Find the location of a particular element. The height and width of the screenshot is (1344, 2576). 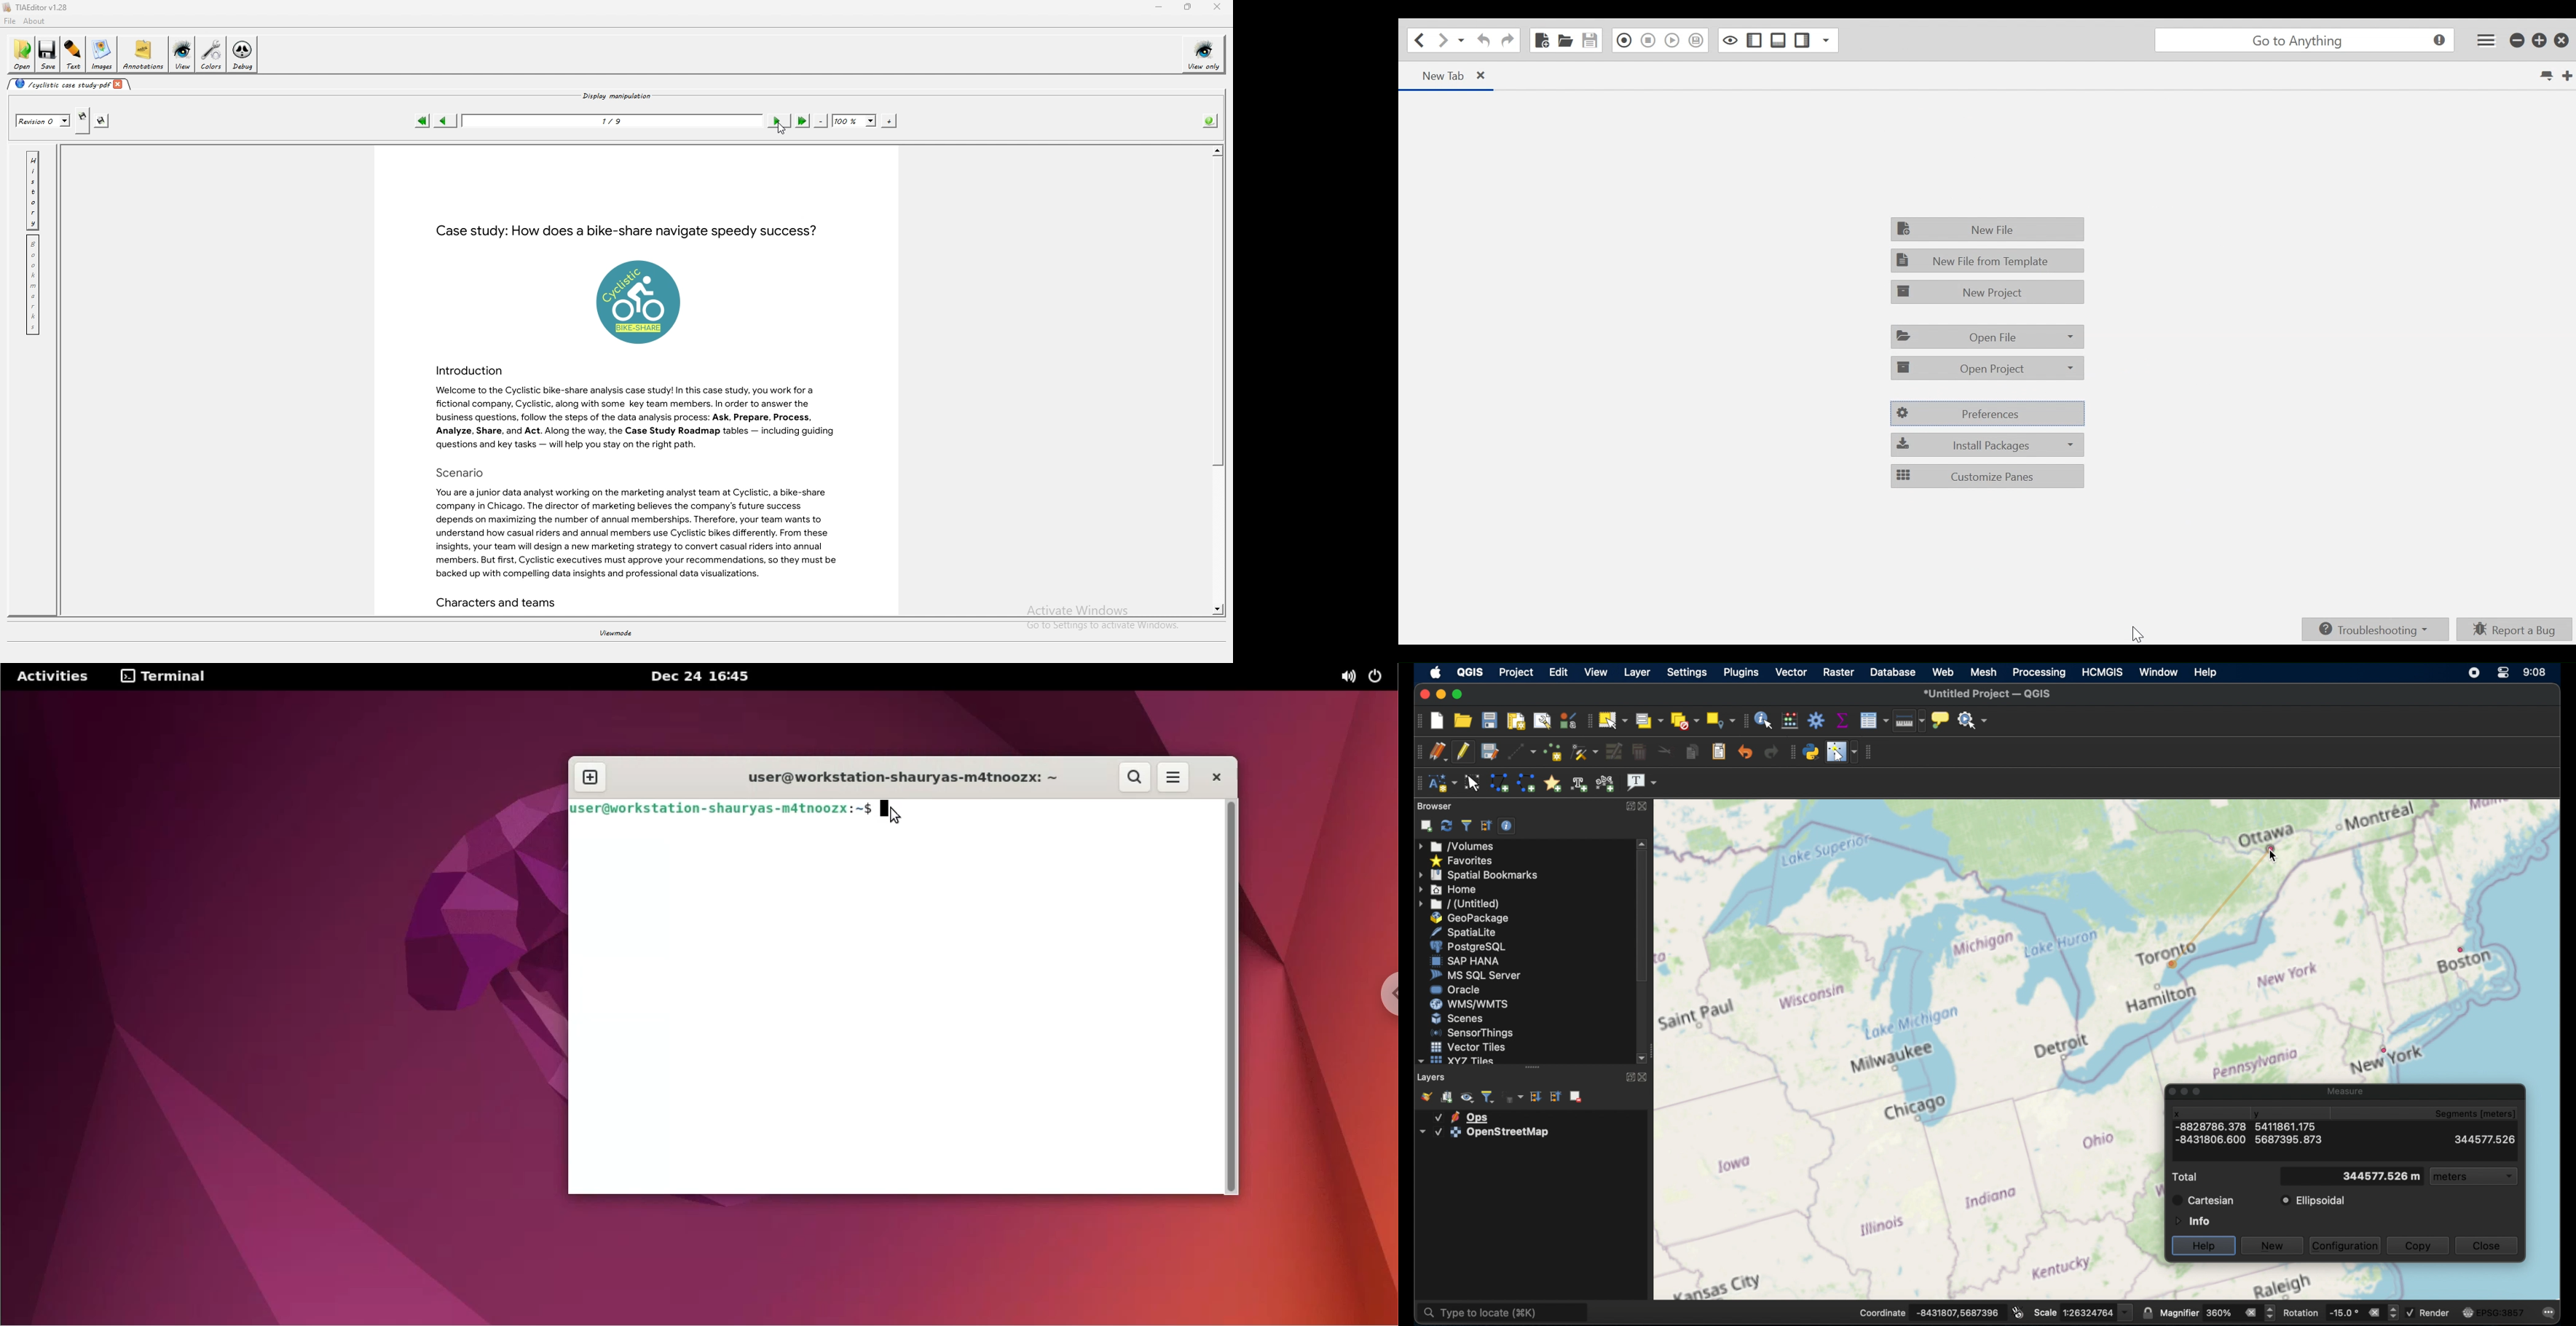

web is located at coordinates (1943, 673).